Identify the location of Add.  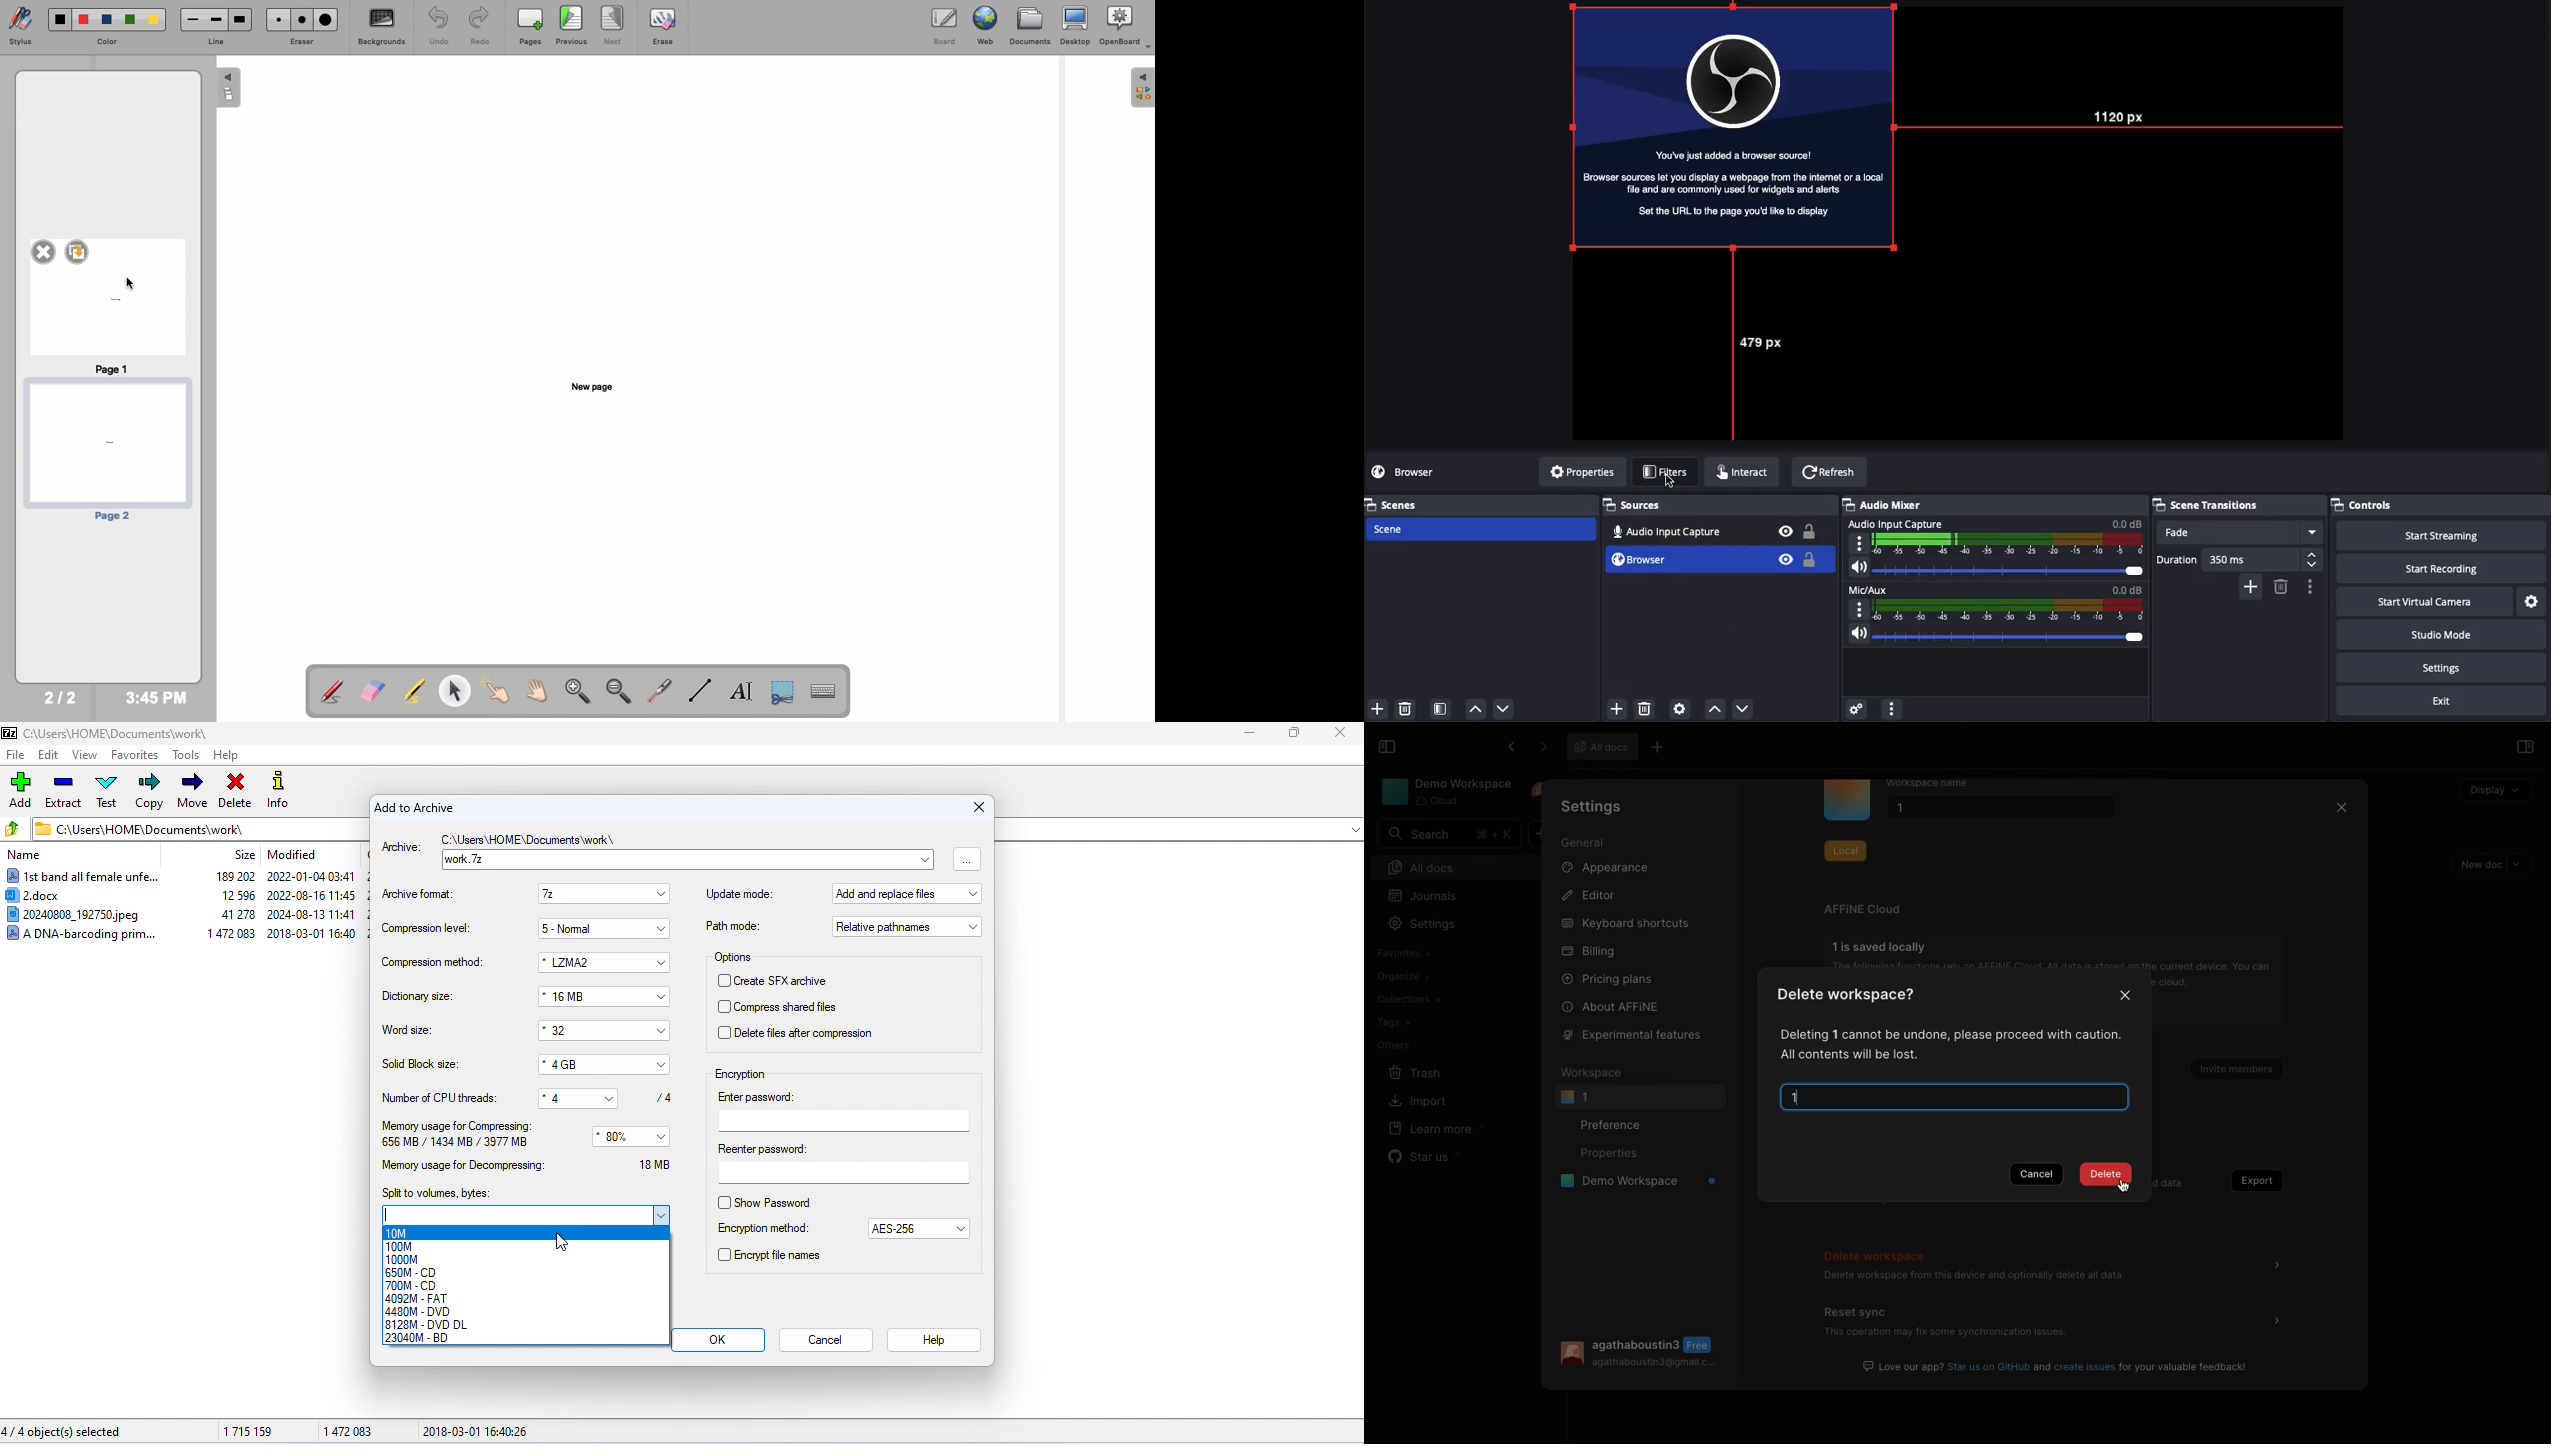
(1613, 705).